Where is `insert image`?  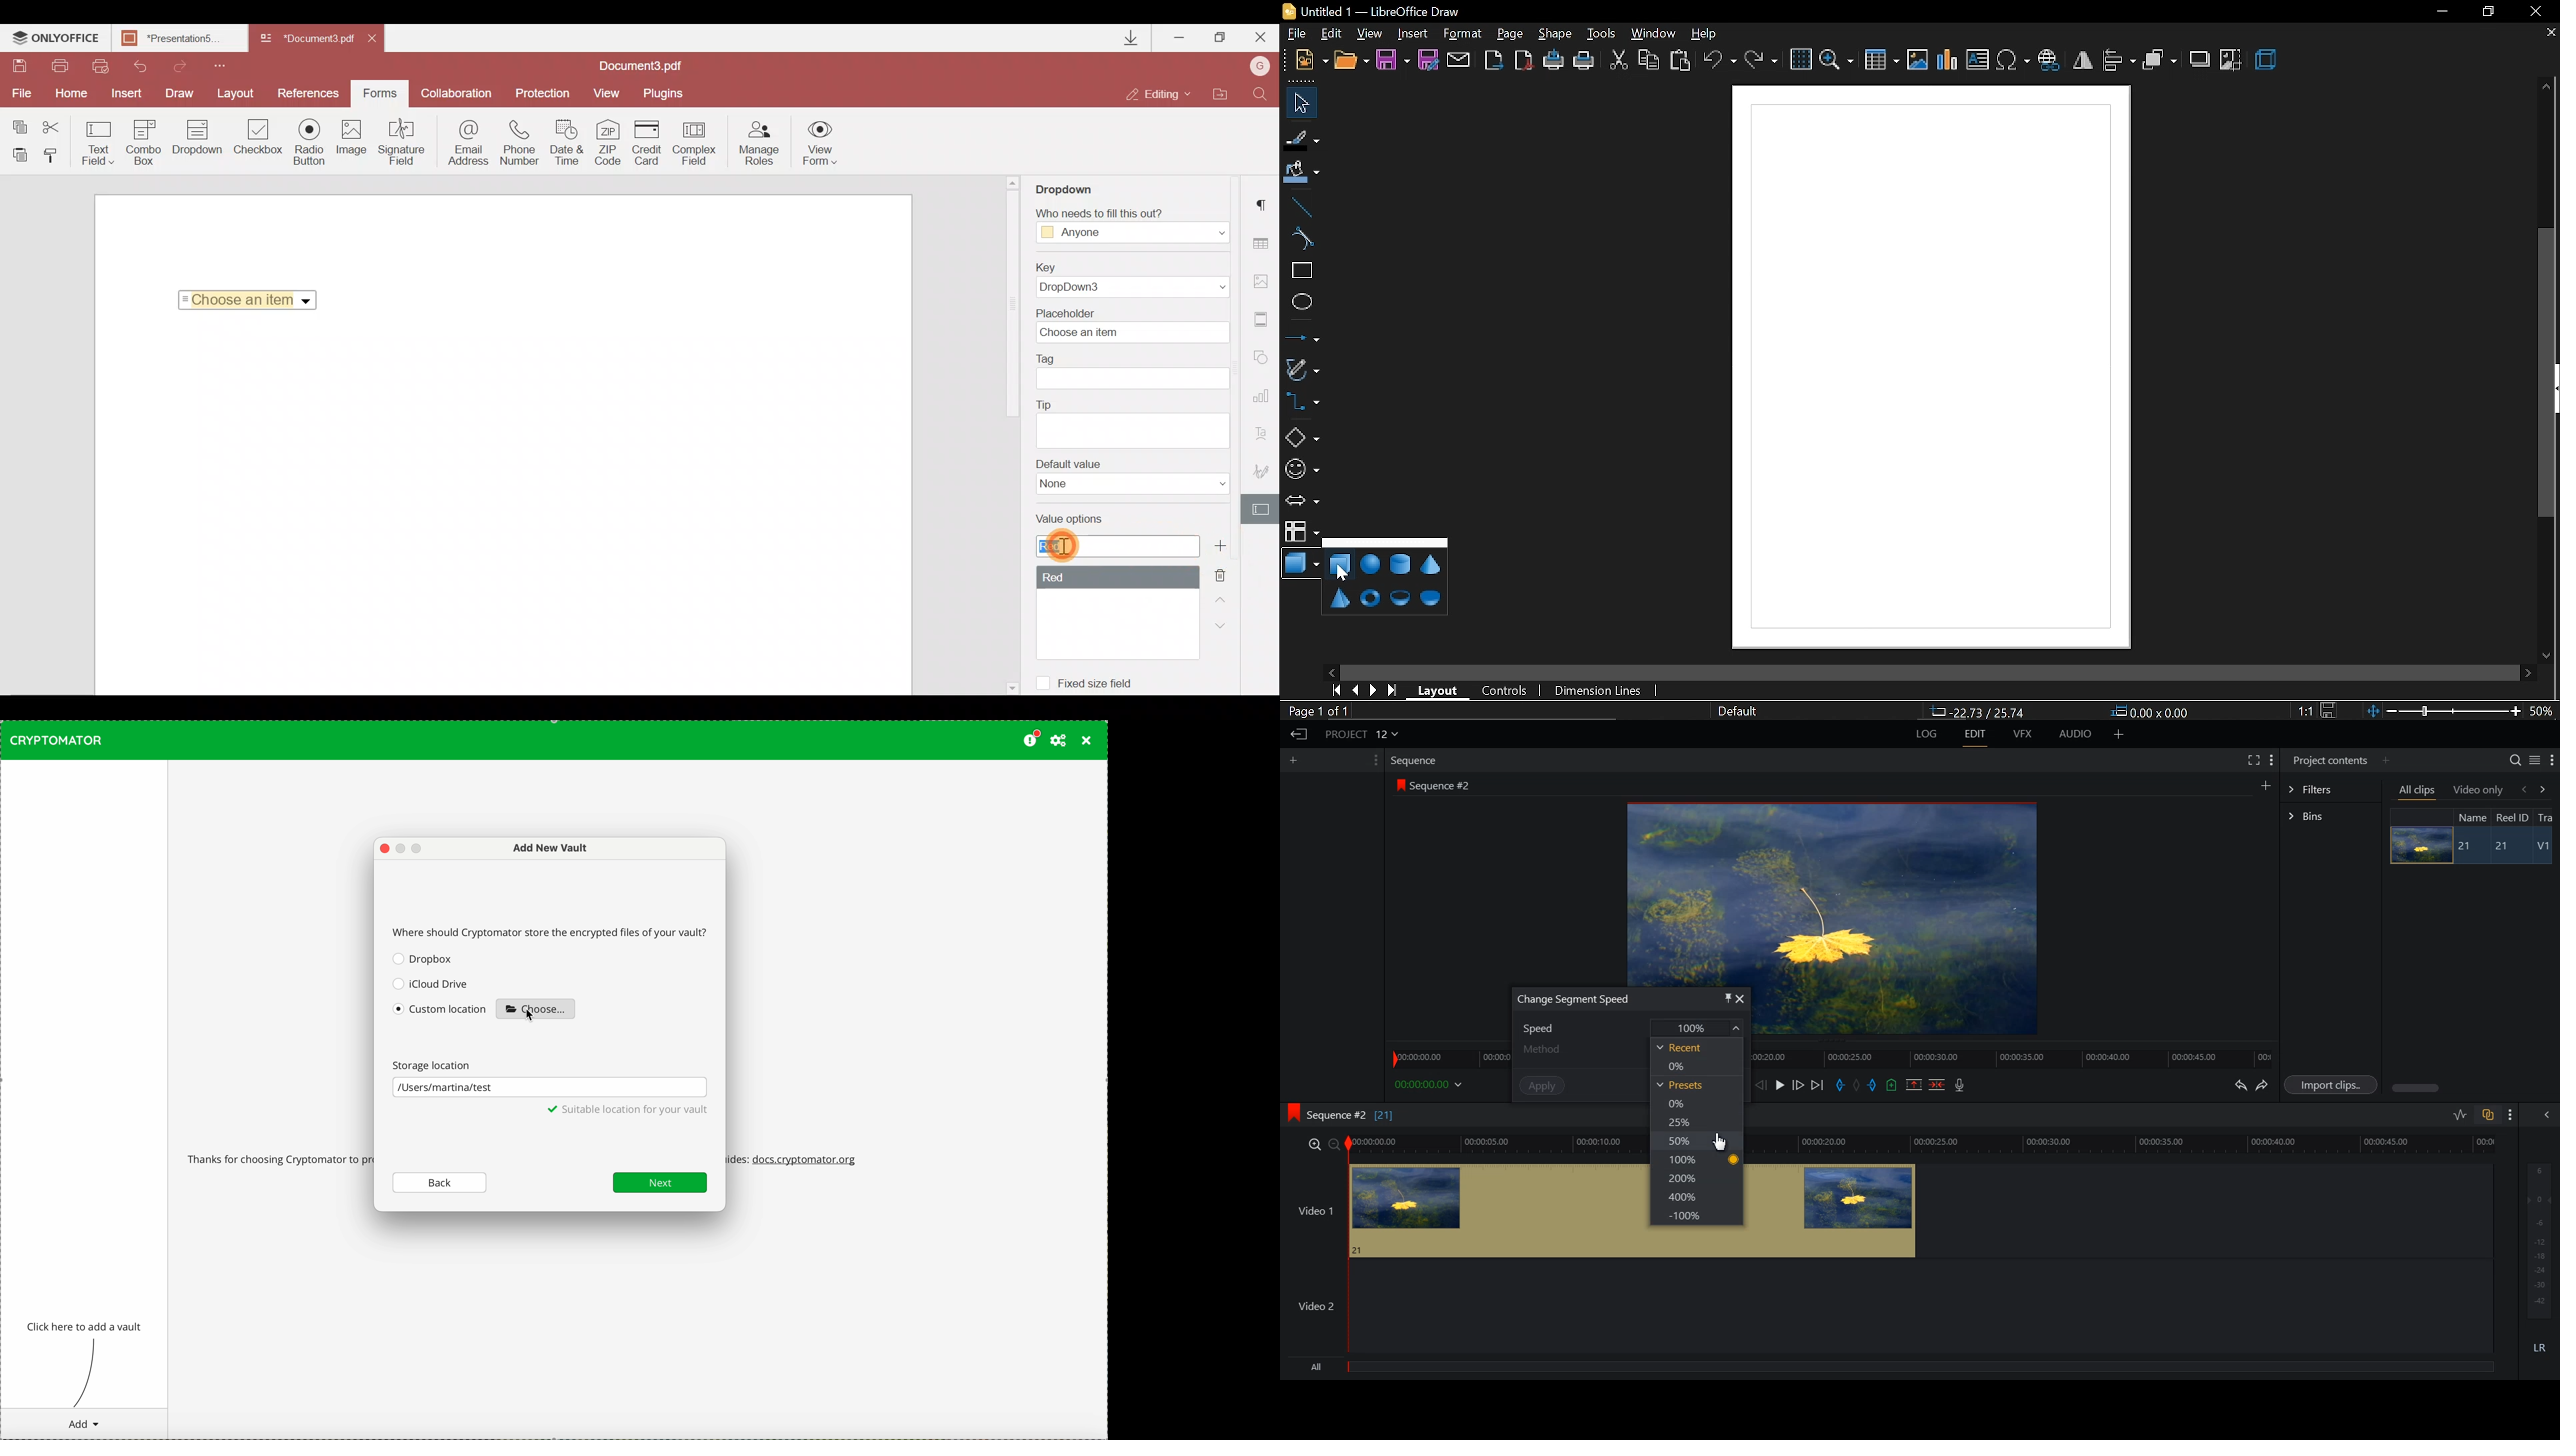
insert image is located at coordinates (1918, 61).